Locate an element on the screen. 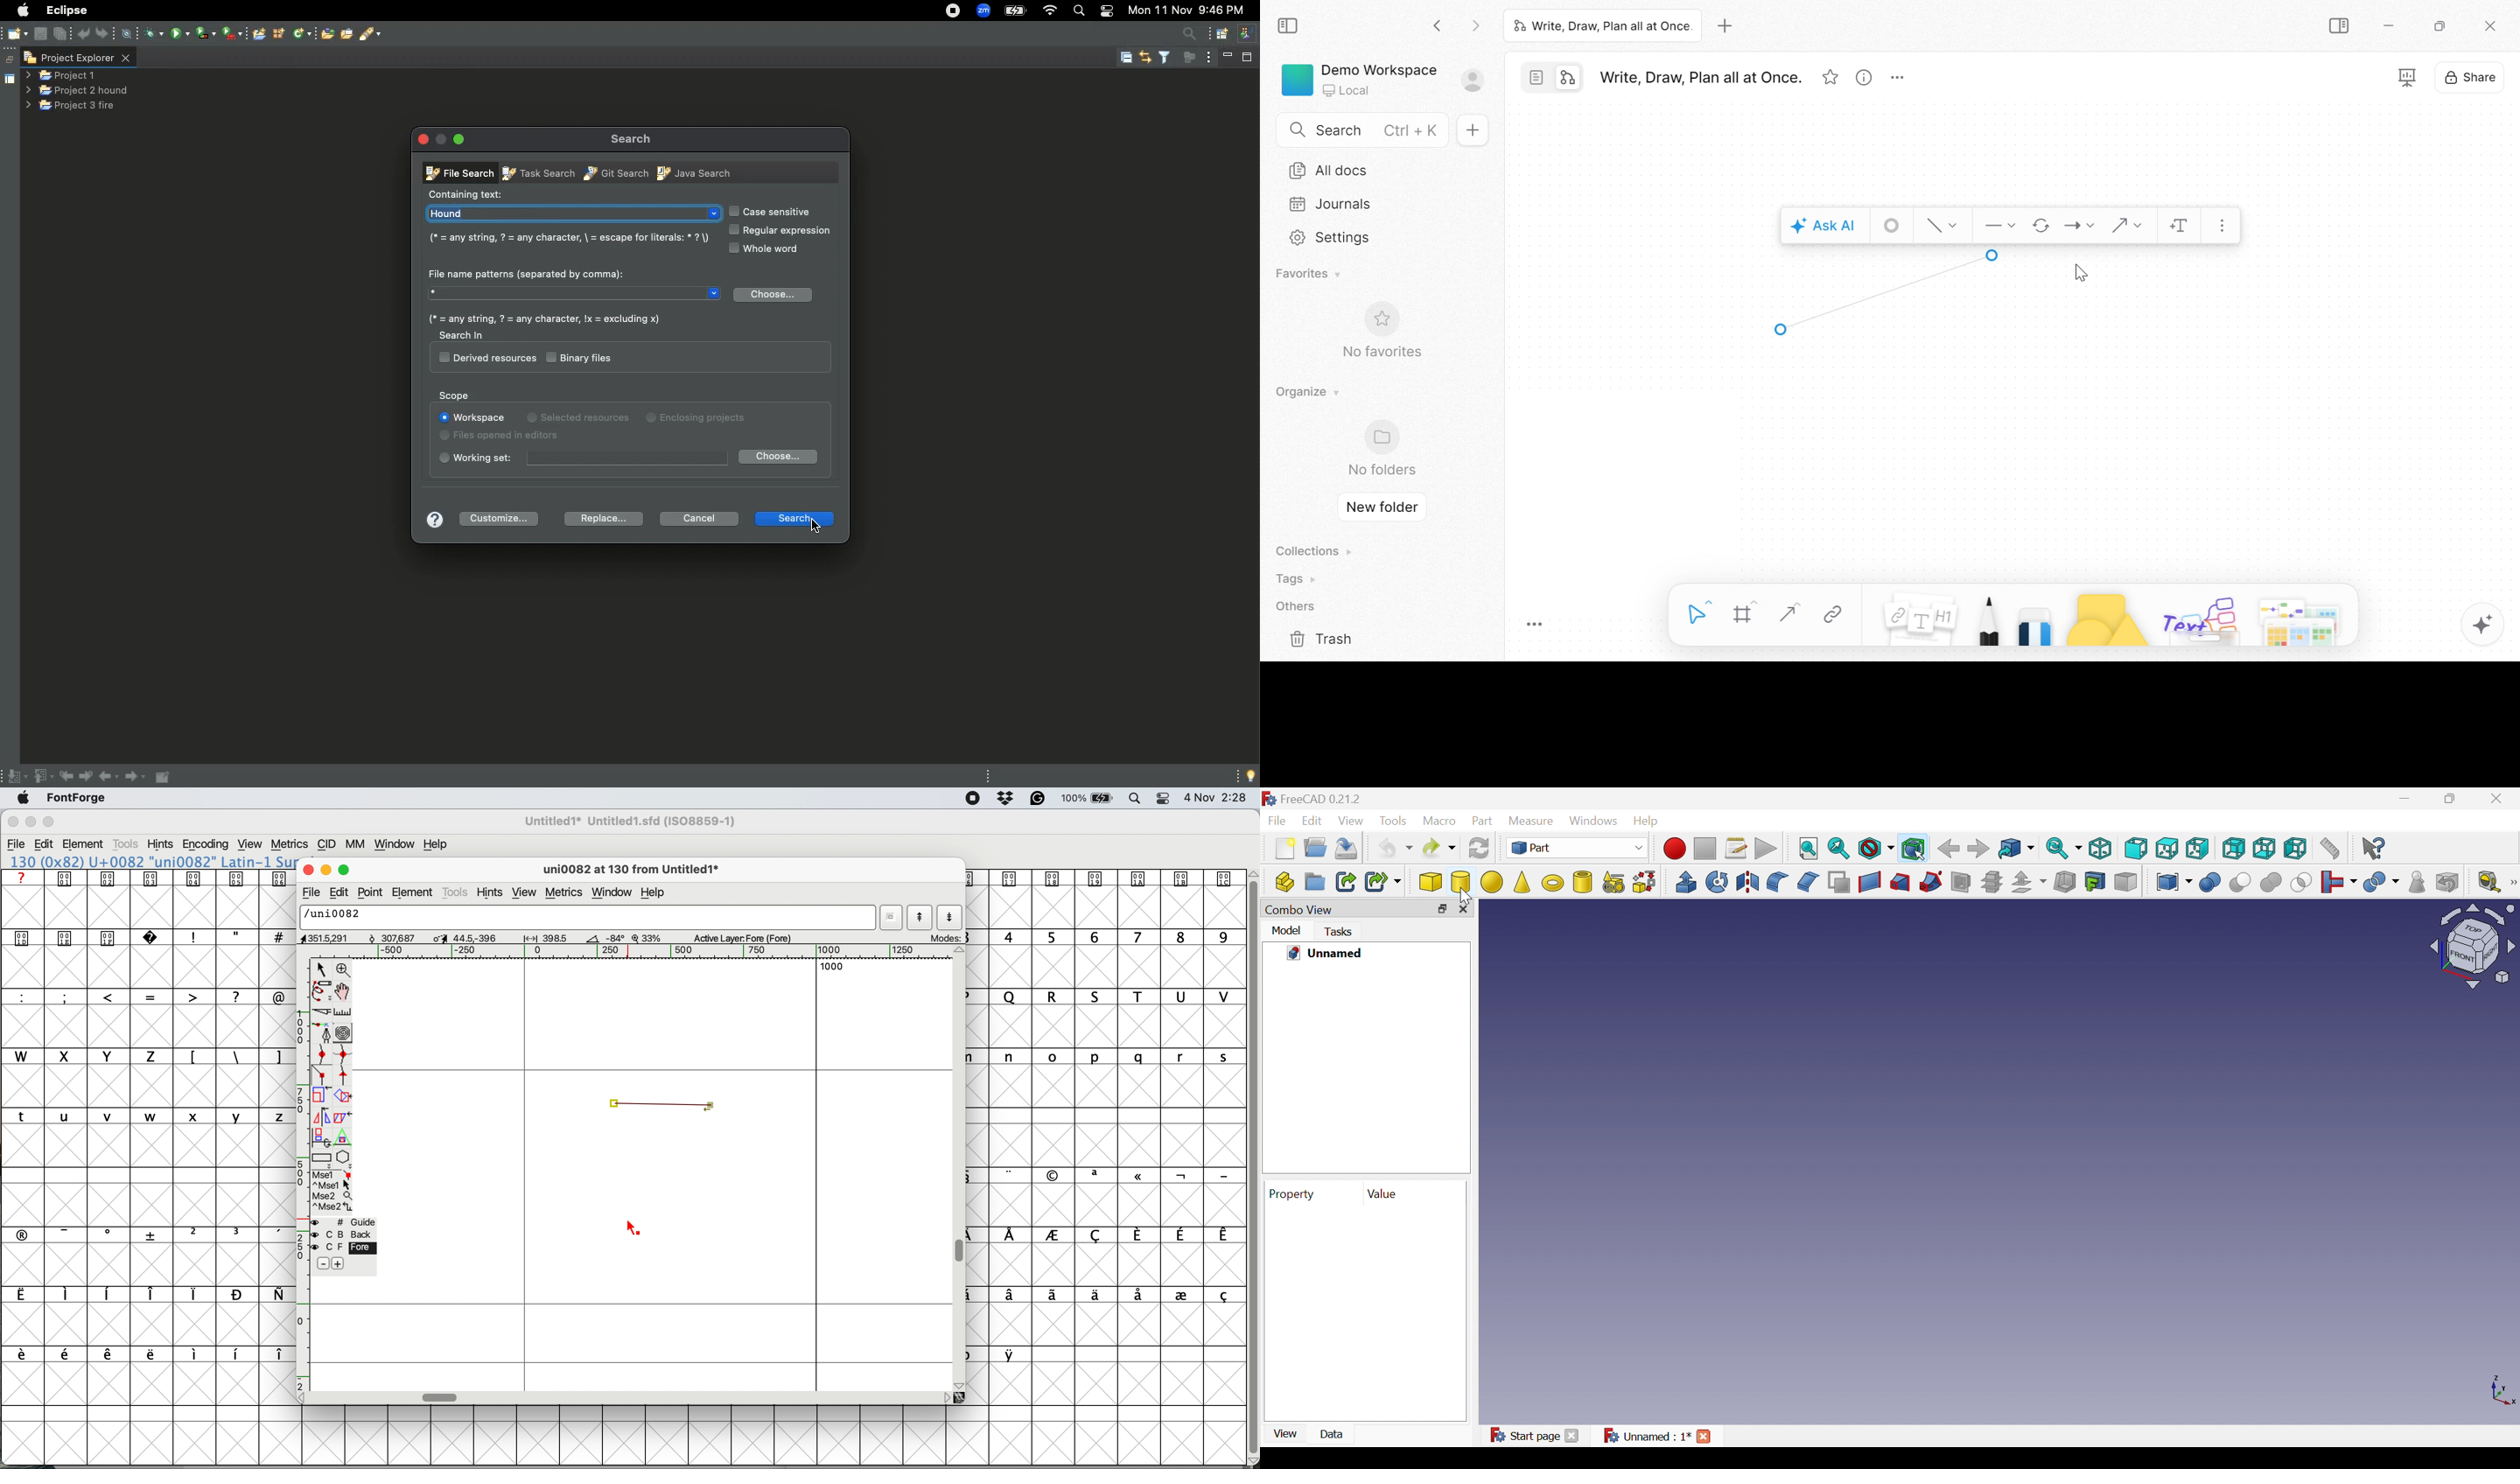  Bottom is located at coordinates (2265, 849).